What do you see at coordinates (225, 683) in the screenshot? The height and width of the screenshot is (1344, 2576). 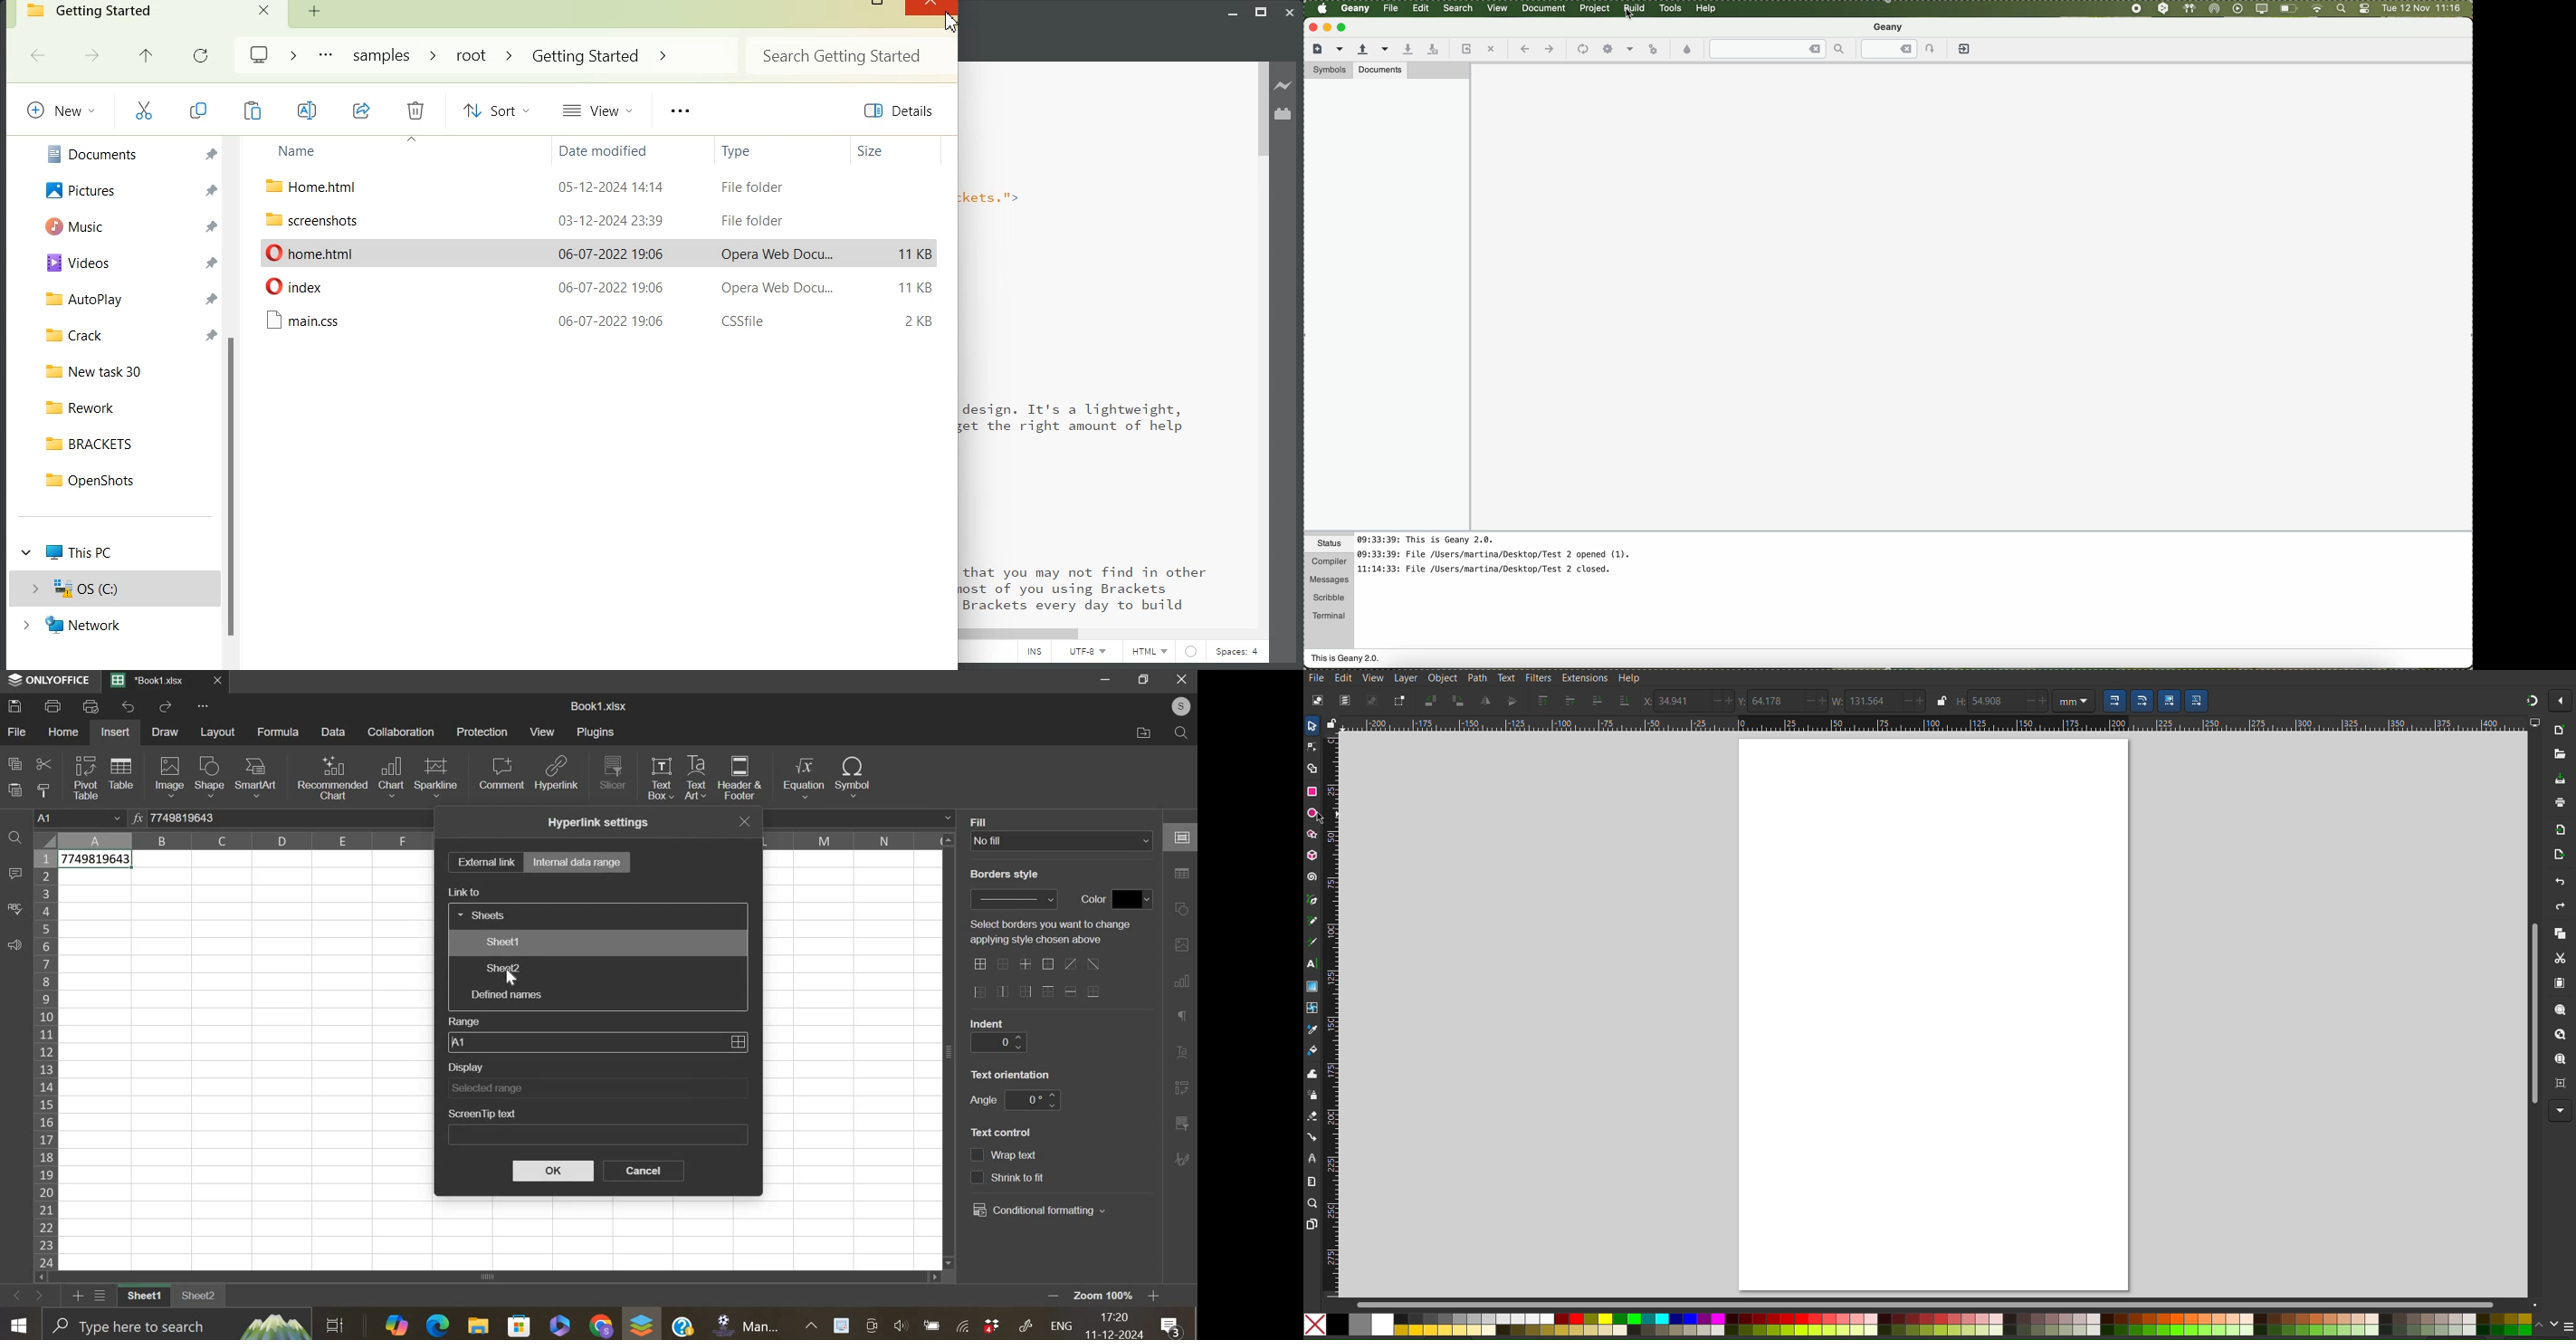 I see `close` at bounding box center [225, 683].